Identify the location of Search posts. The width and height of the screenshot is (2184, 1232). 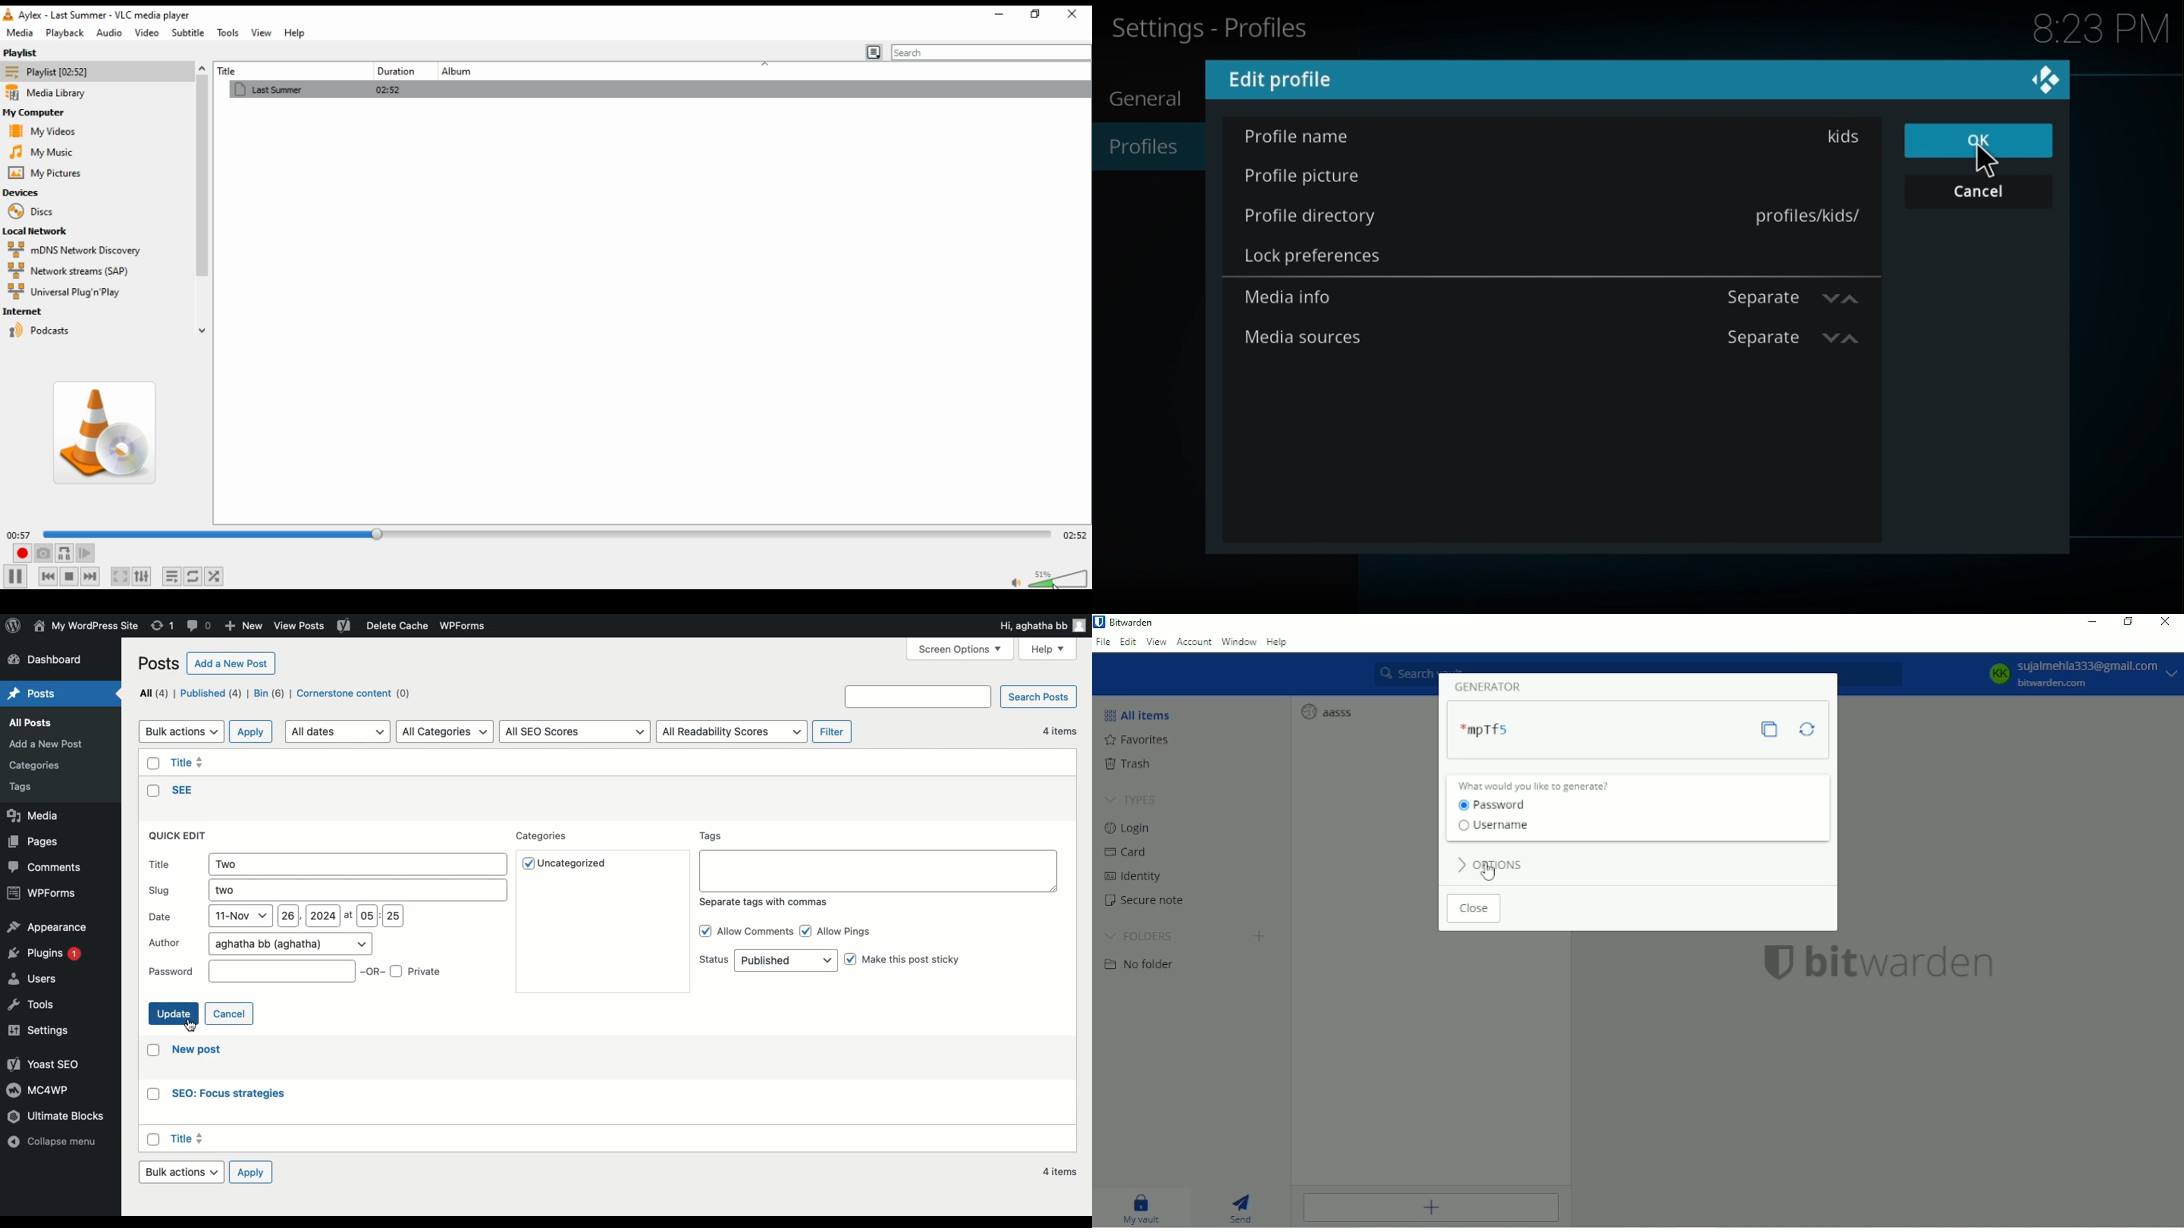
(1040, 696).